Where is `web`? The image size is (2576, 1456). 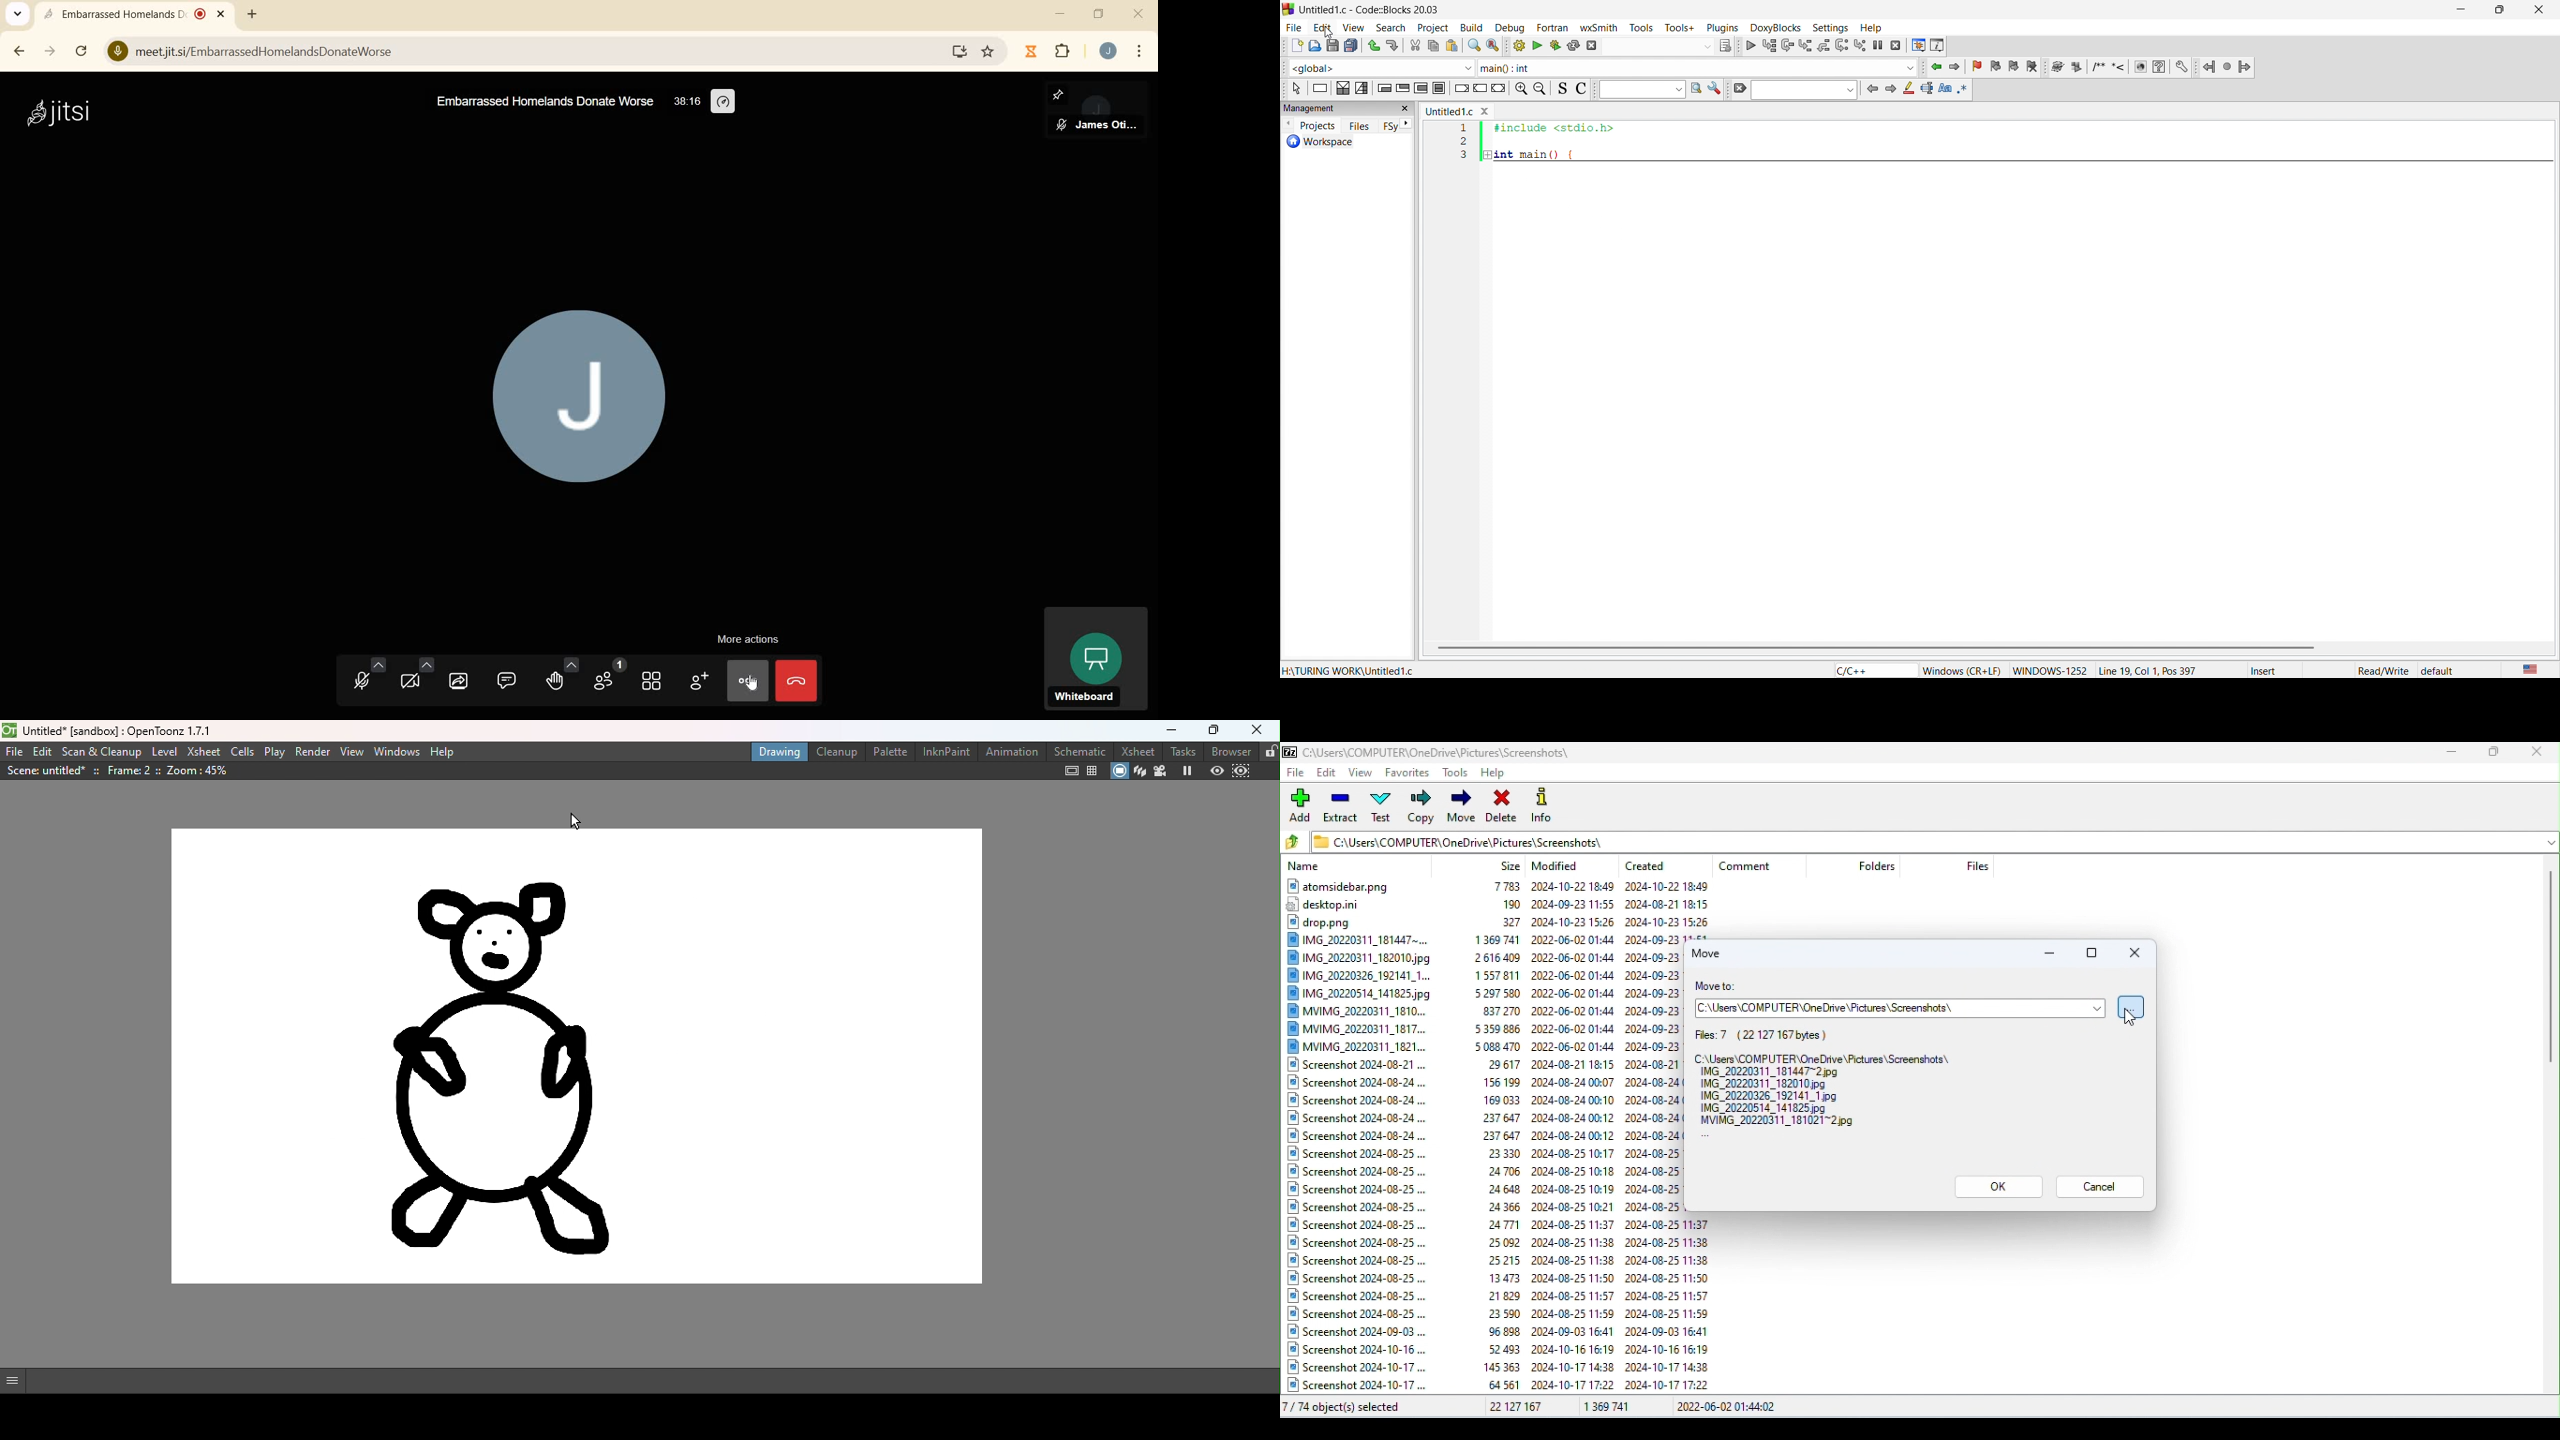
web is located at coordinates (2139, 67).